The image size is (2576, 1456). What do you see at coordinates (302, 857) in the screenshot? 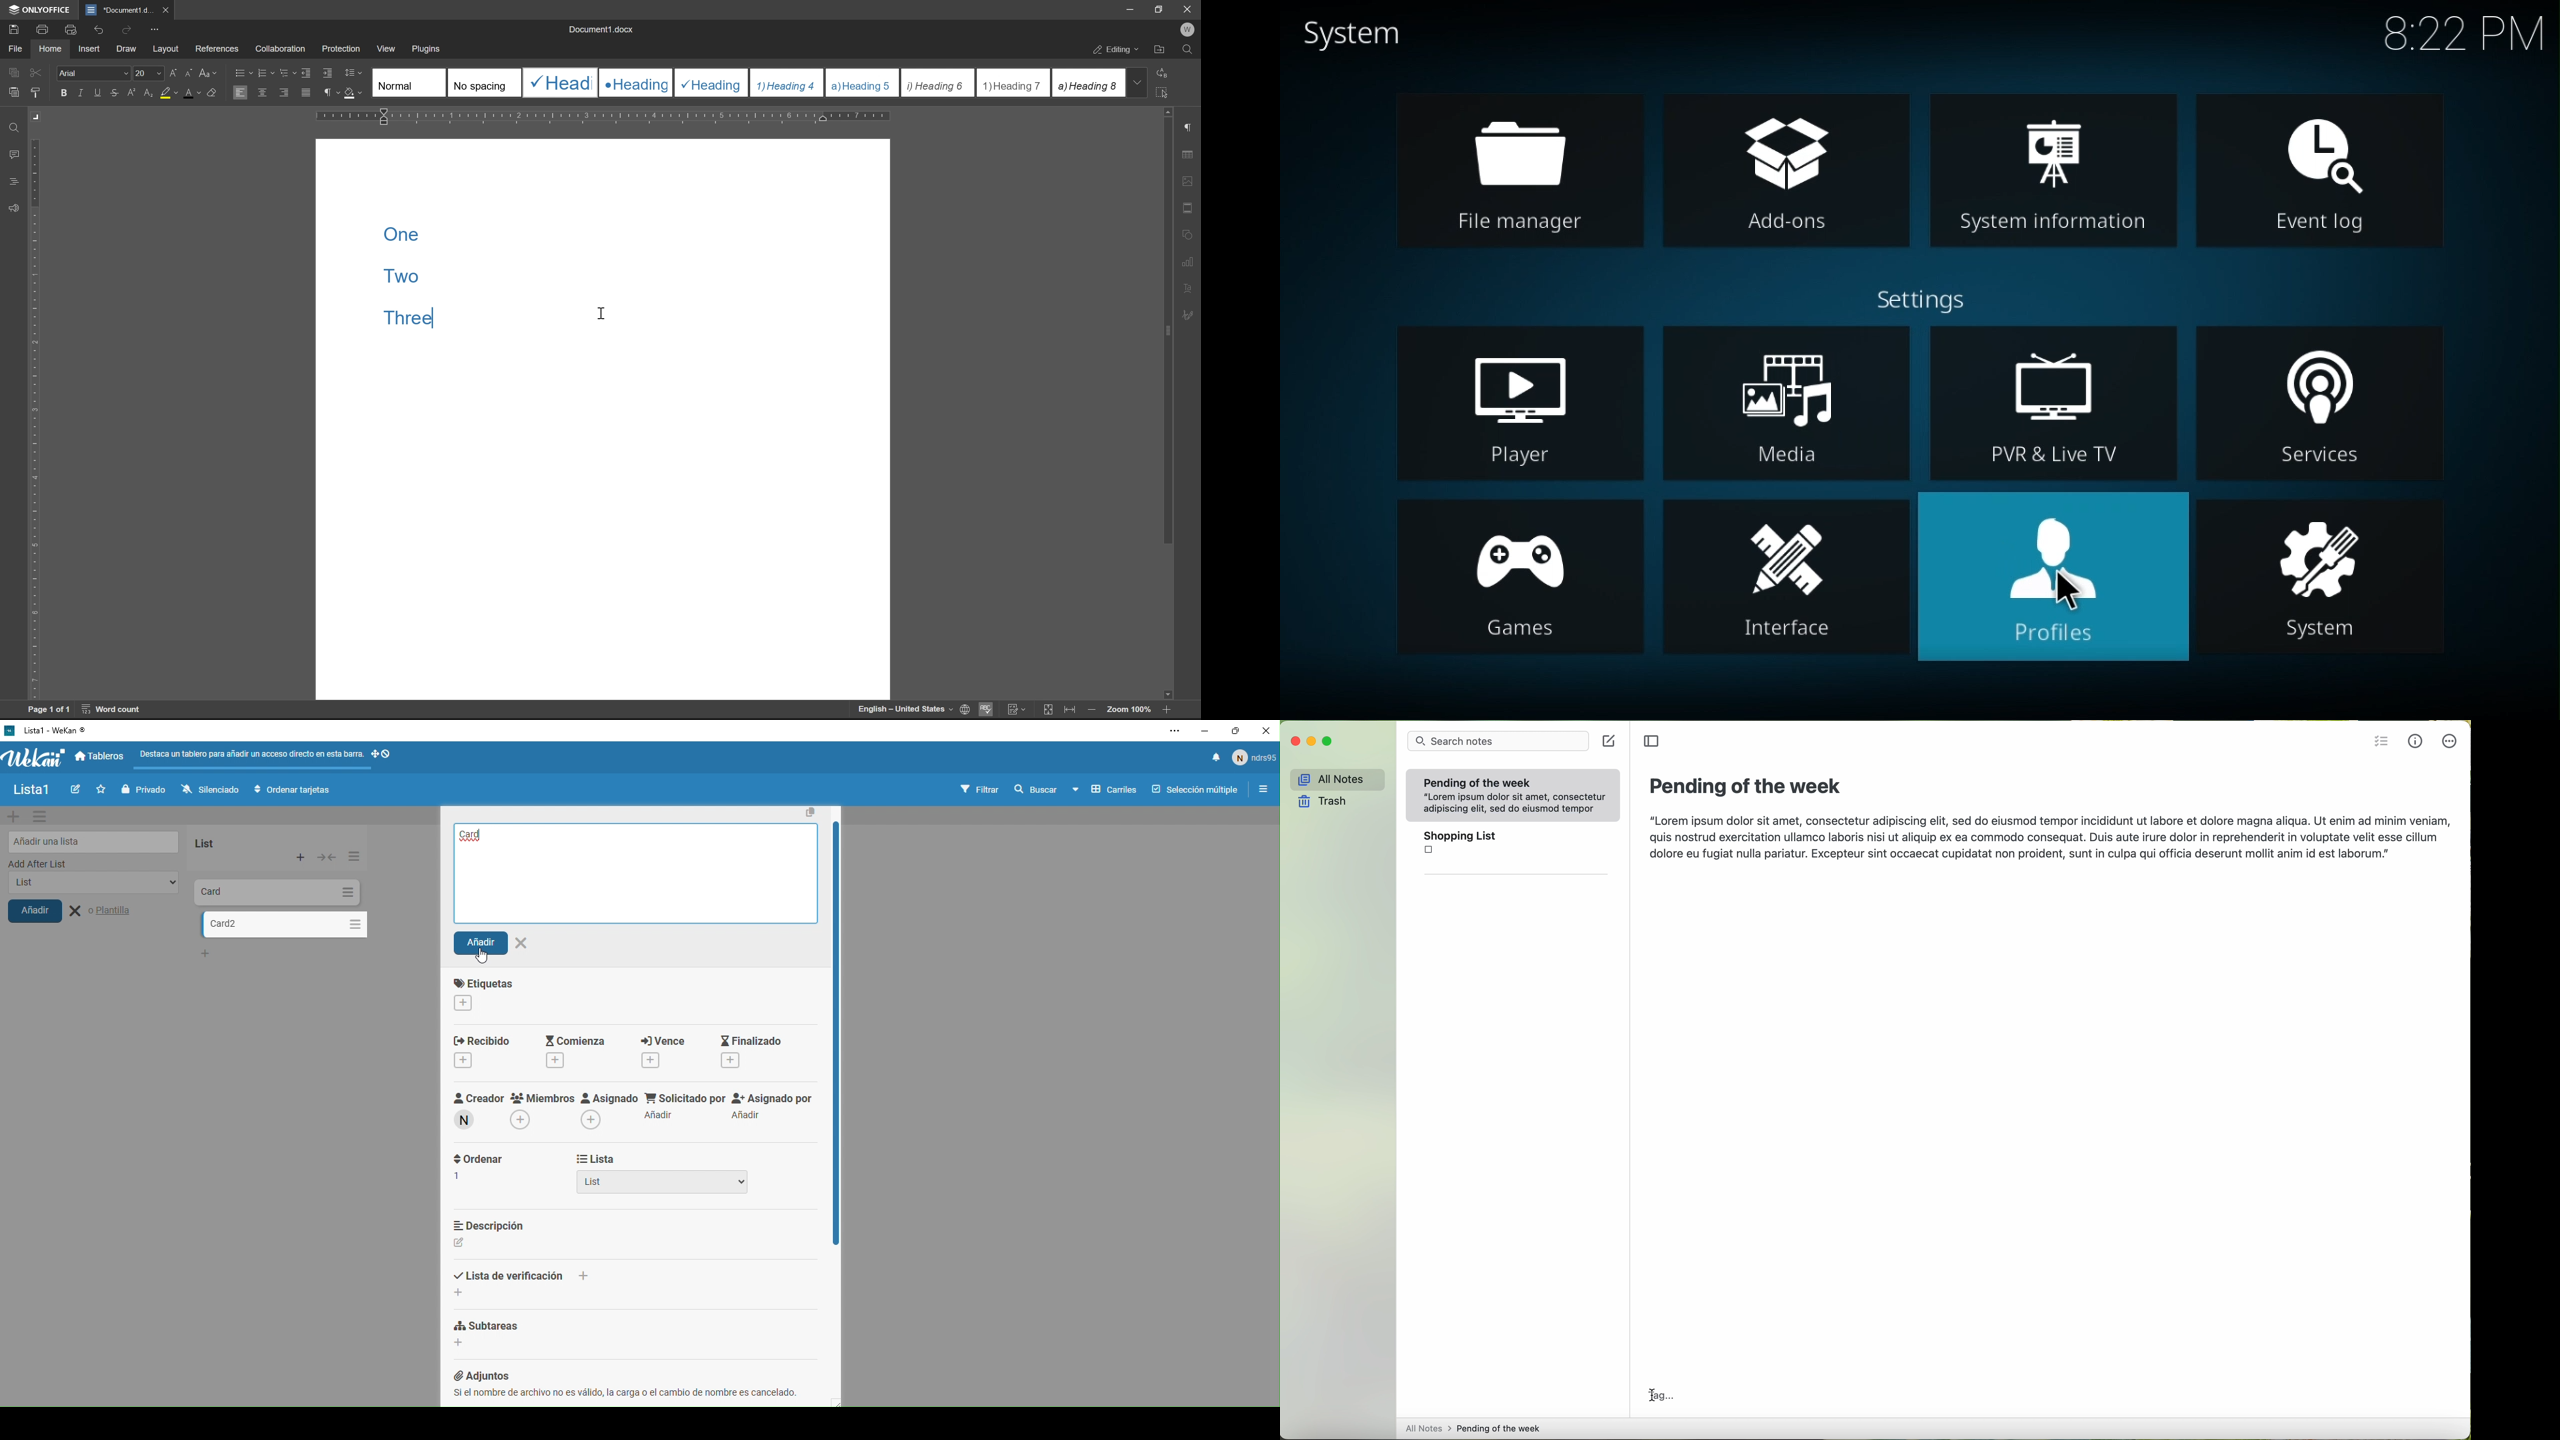
I see `Add` at bounding box center [302, 857].